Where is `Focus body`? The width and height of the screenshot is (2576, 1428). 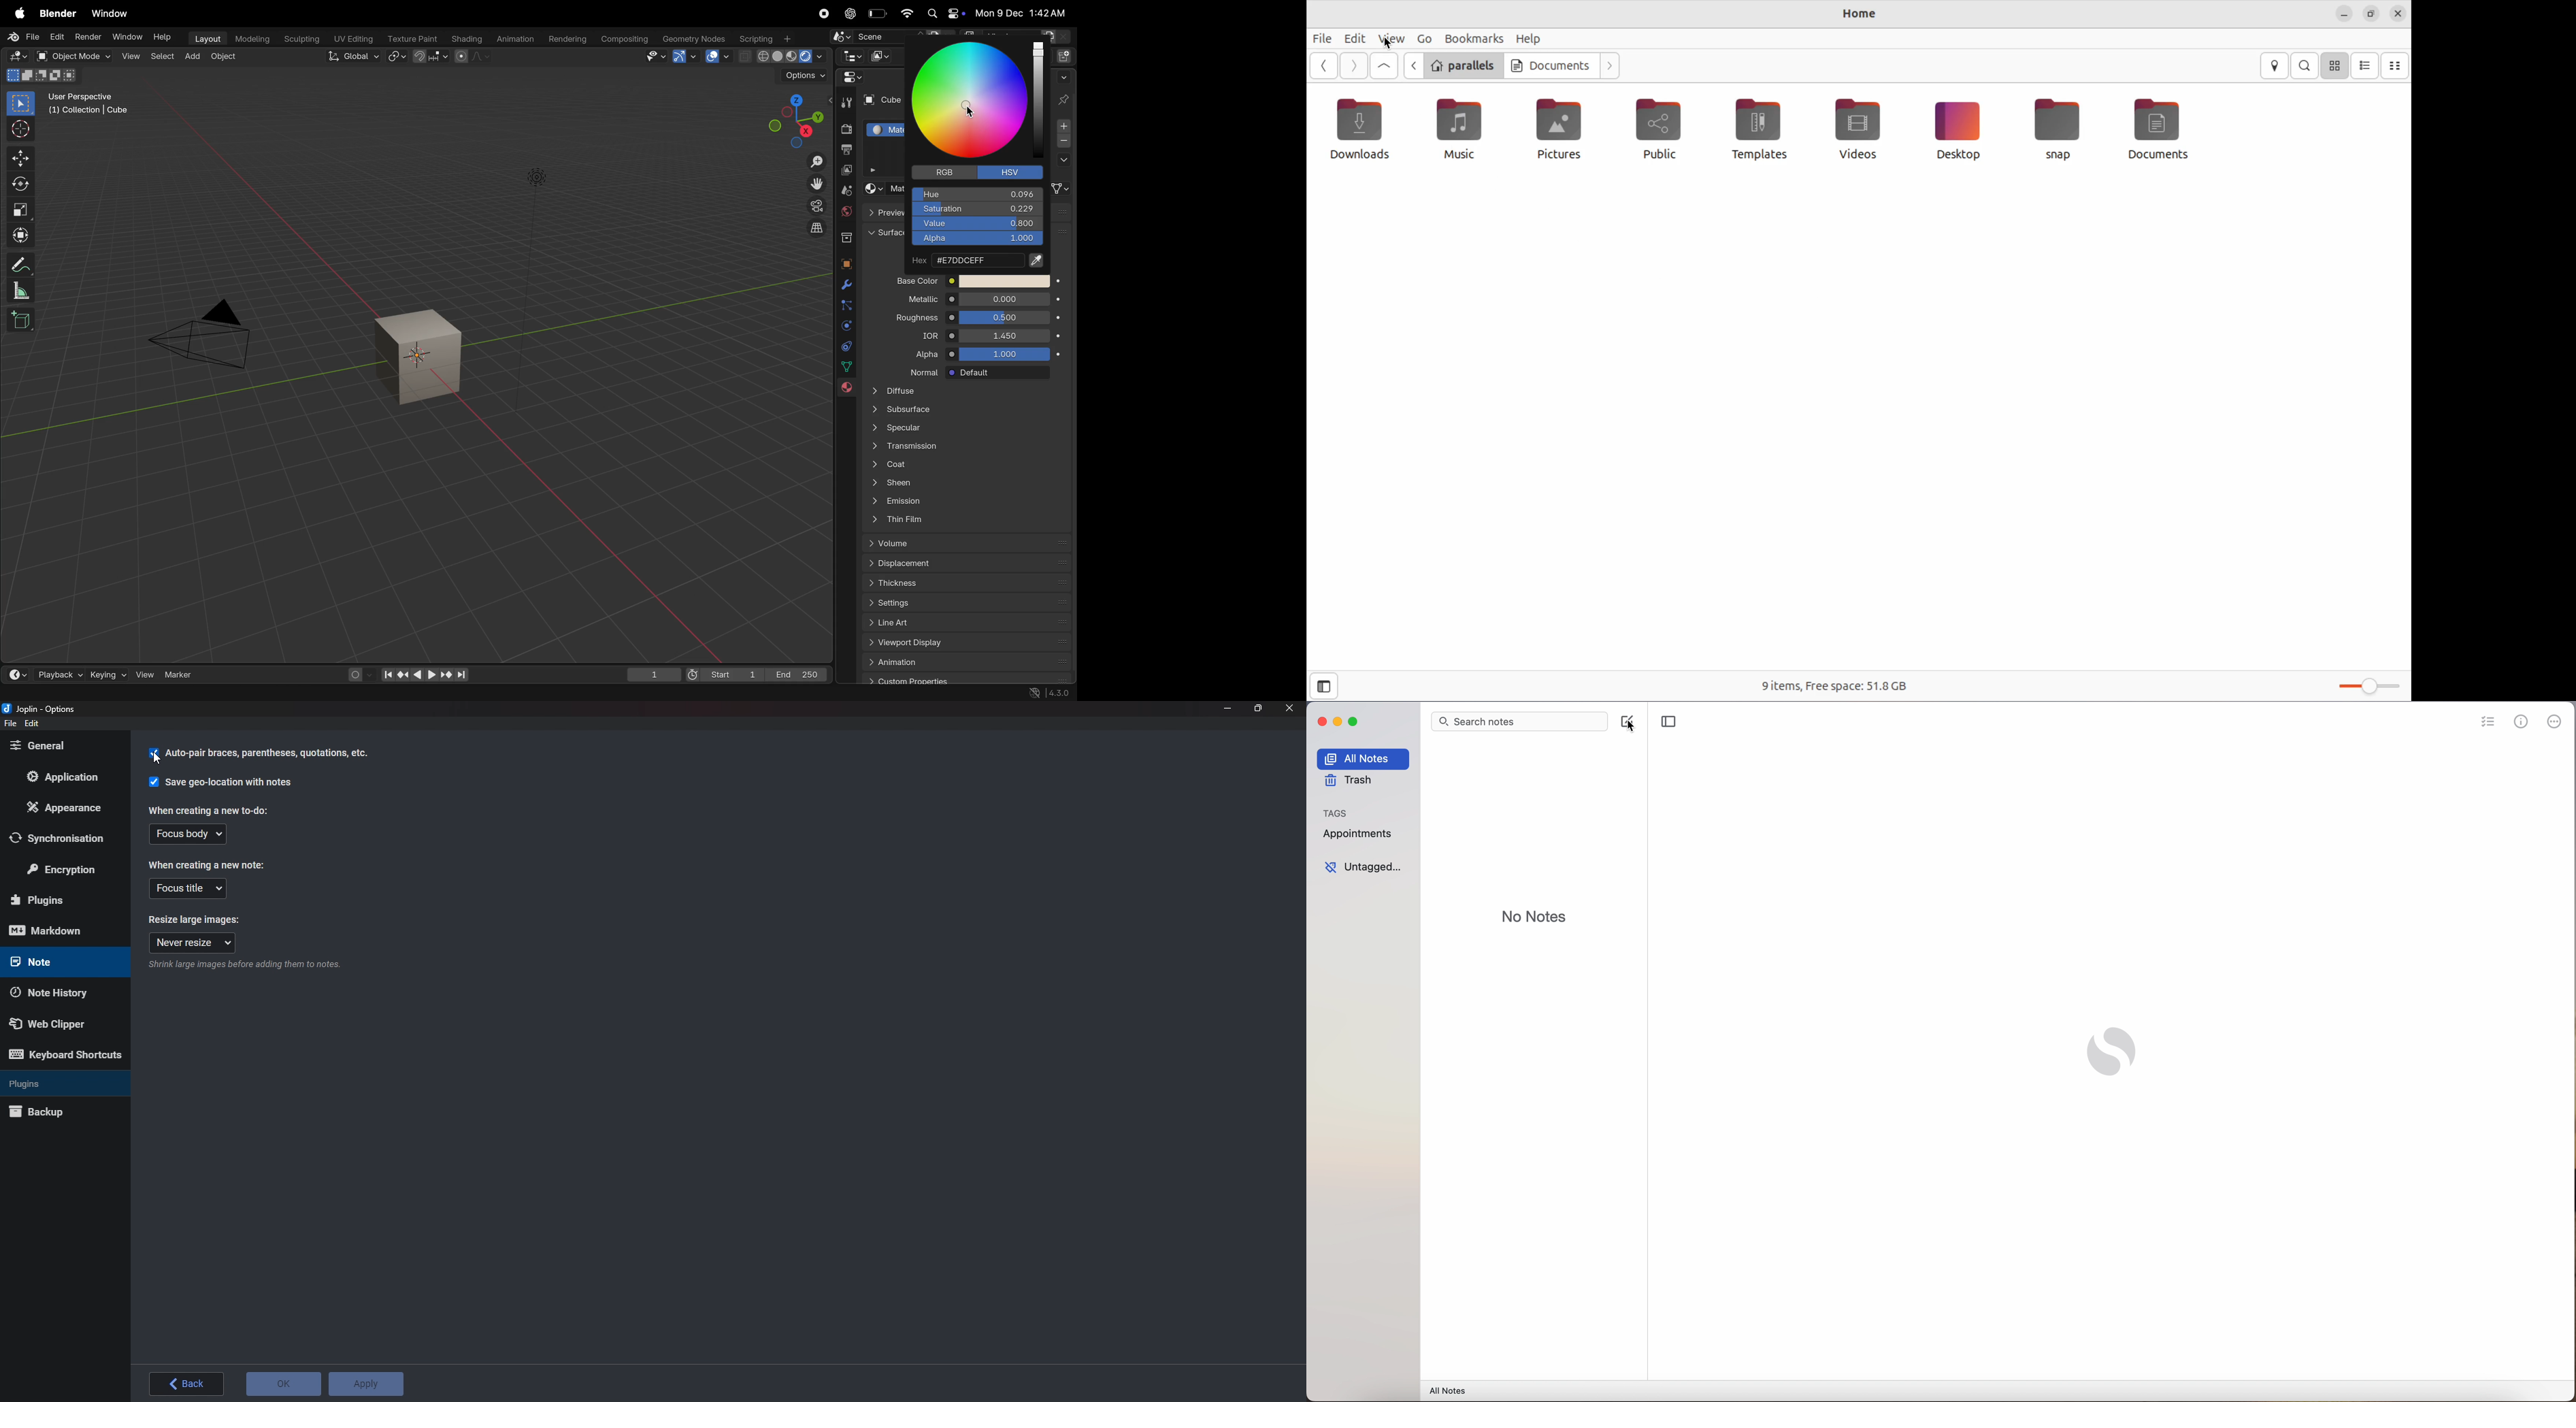 Focus body is located at coordinates (184, 835).